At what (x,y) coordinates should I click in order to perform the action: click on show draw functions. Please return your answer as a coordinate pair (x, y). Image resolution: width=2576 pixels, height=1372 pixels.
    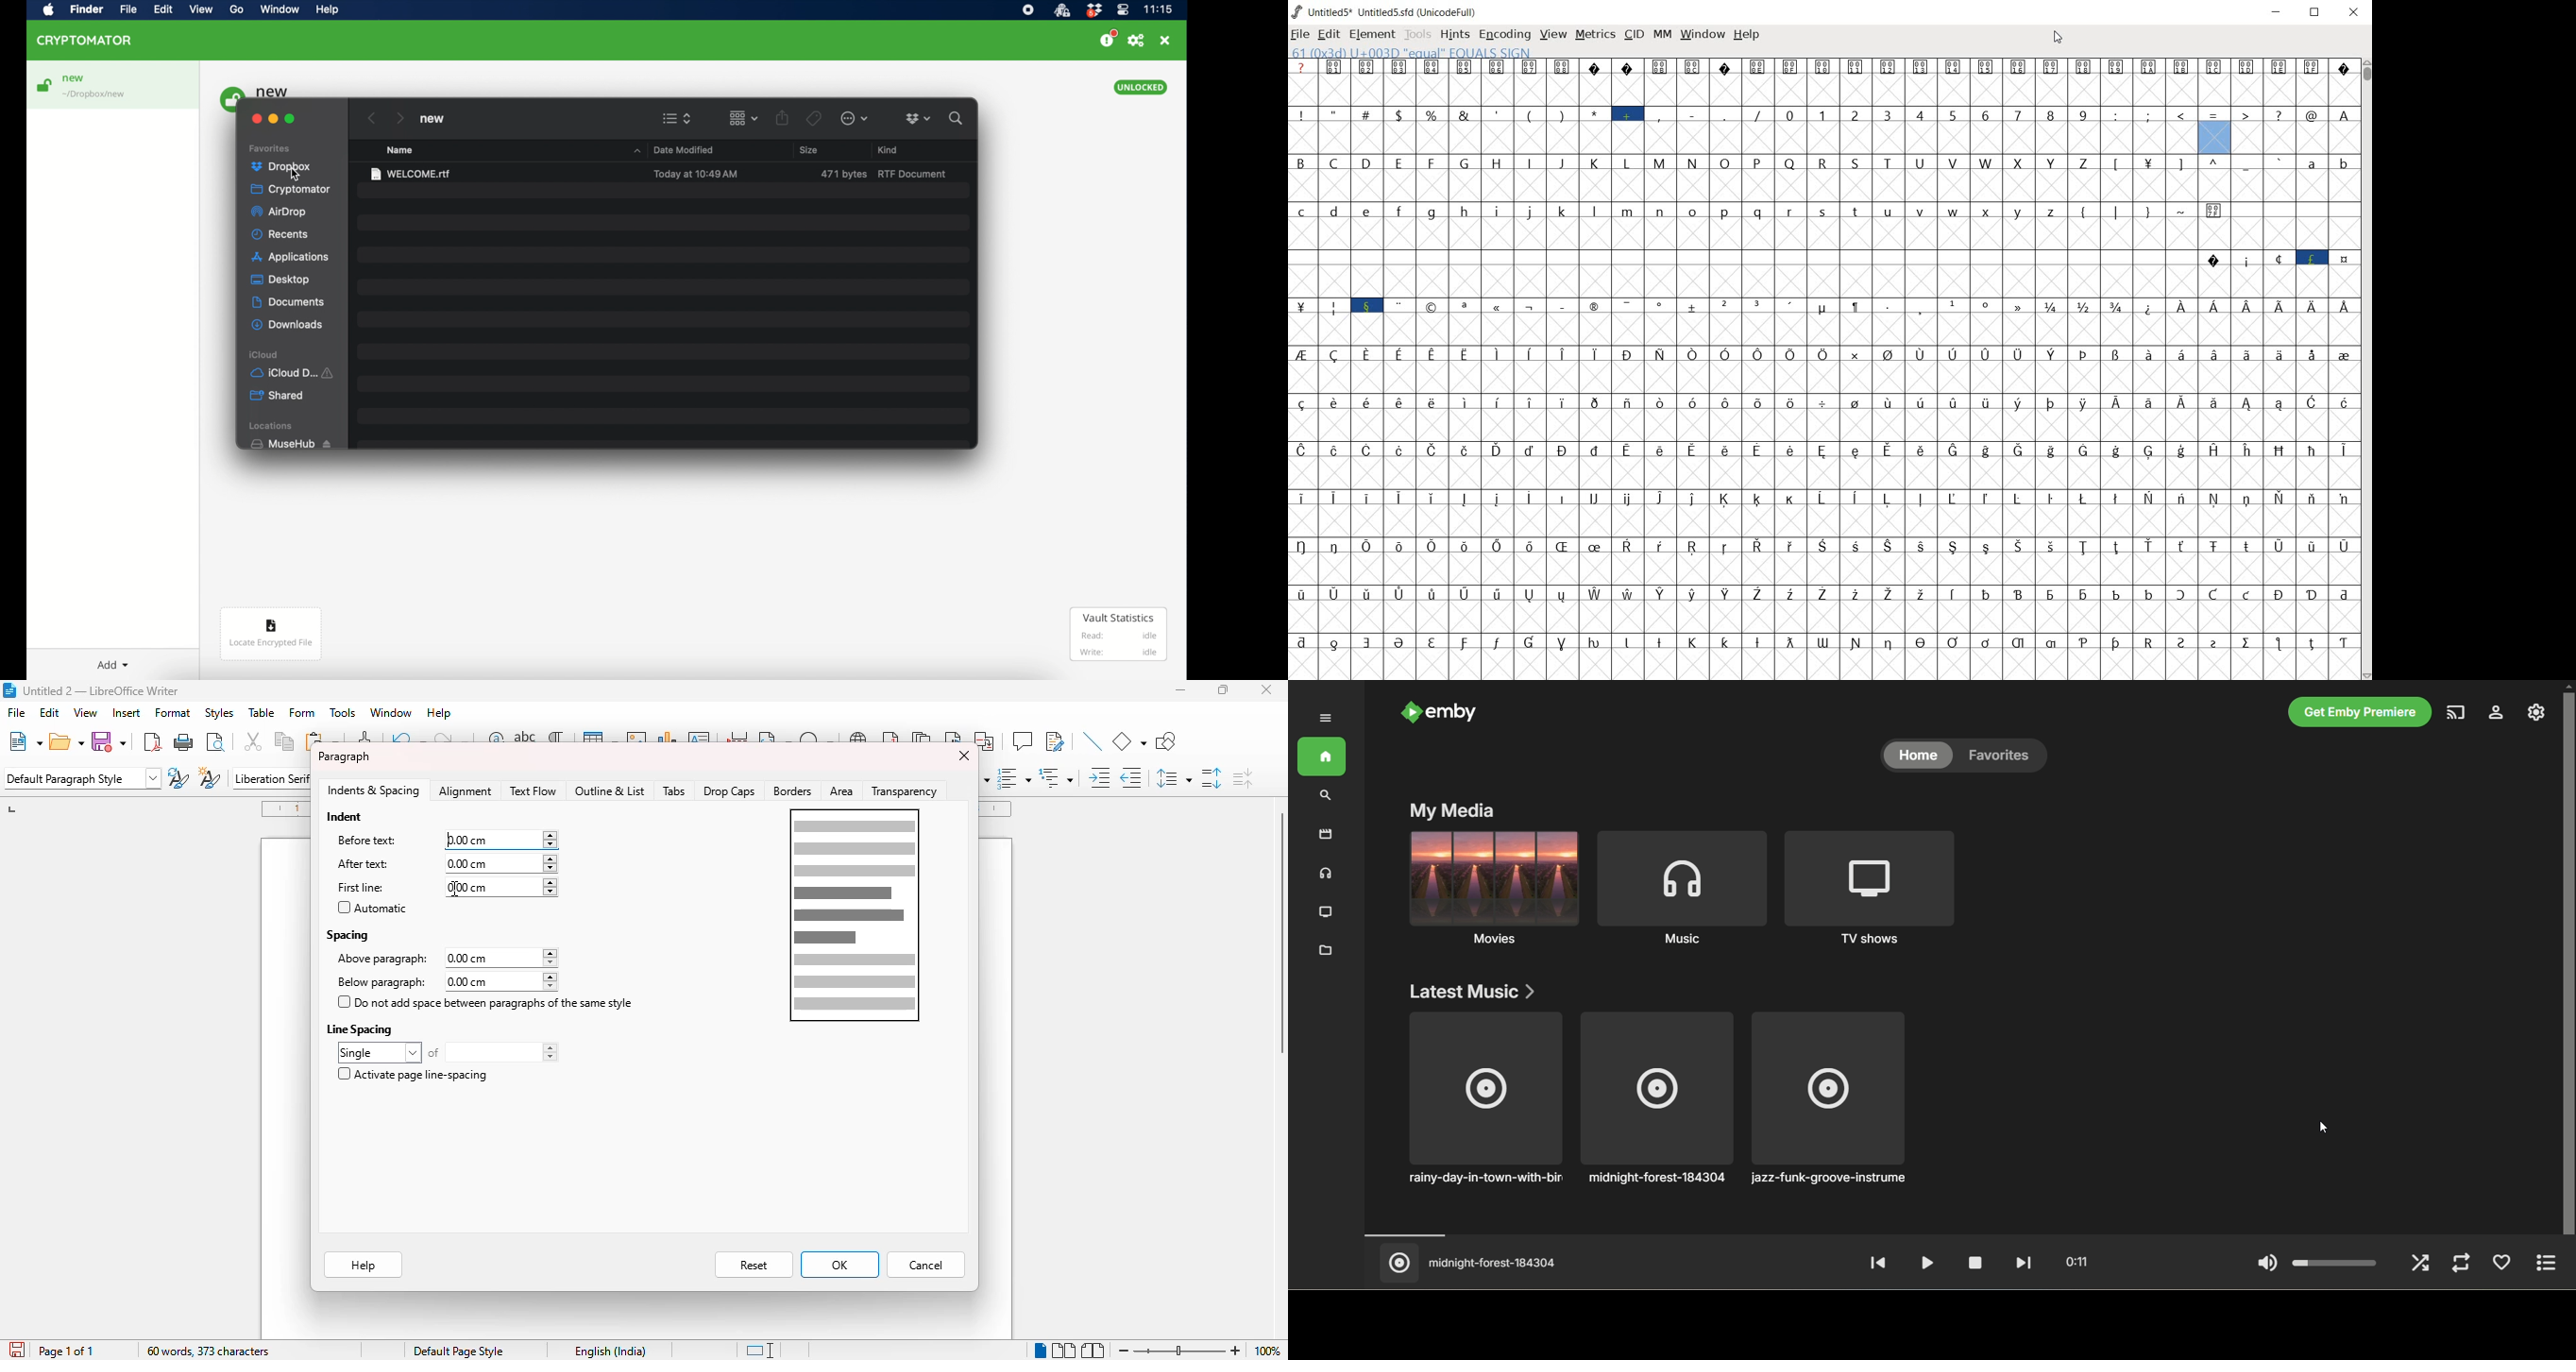
    Looking at the image, I should click on (1165, 741).